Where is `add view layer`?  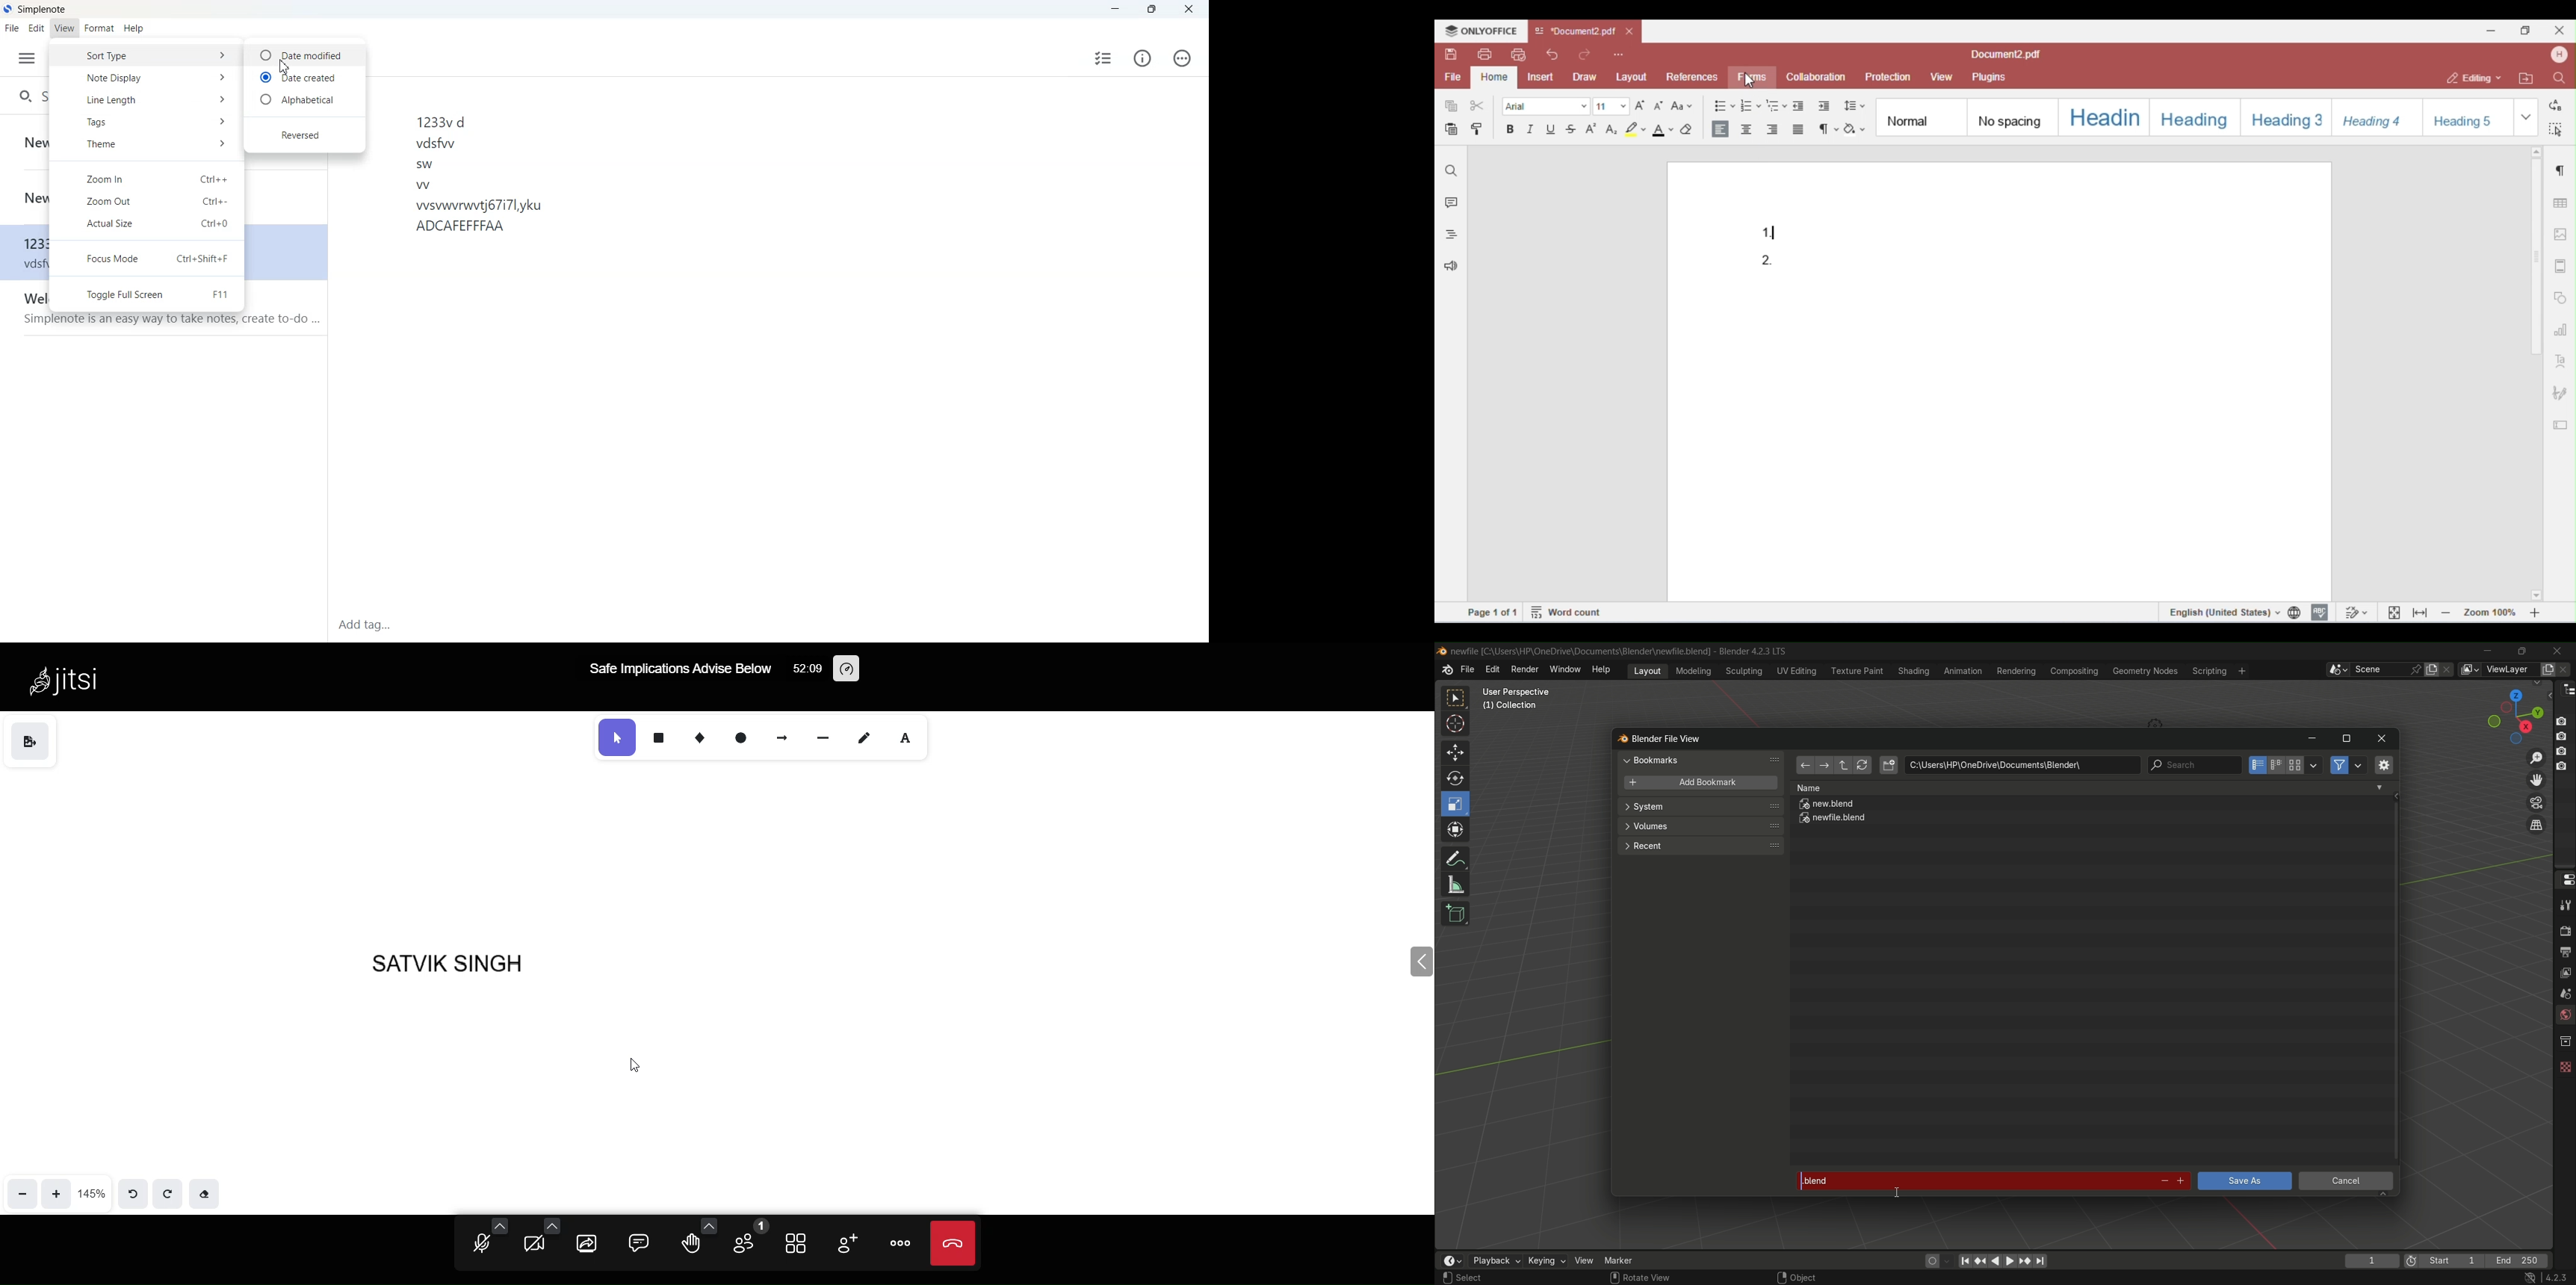
add view layer is located at coordinates (2547, 669).